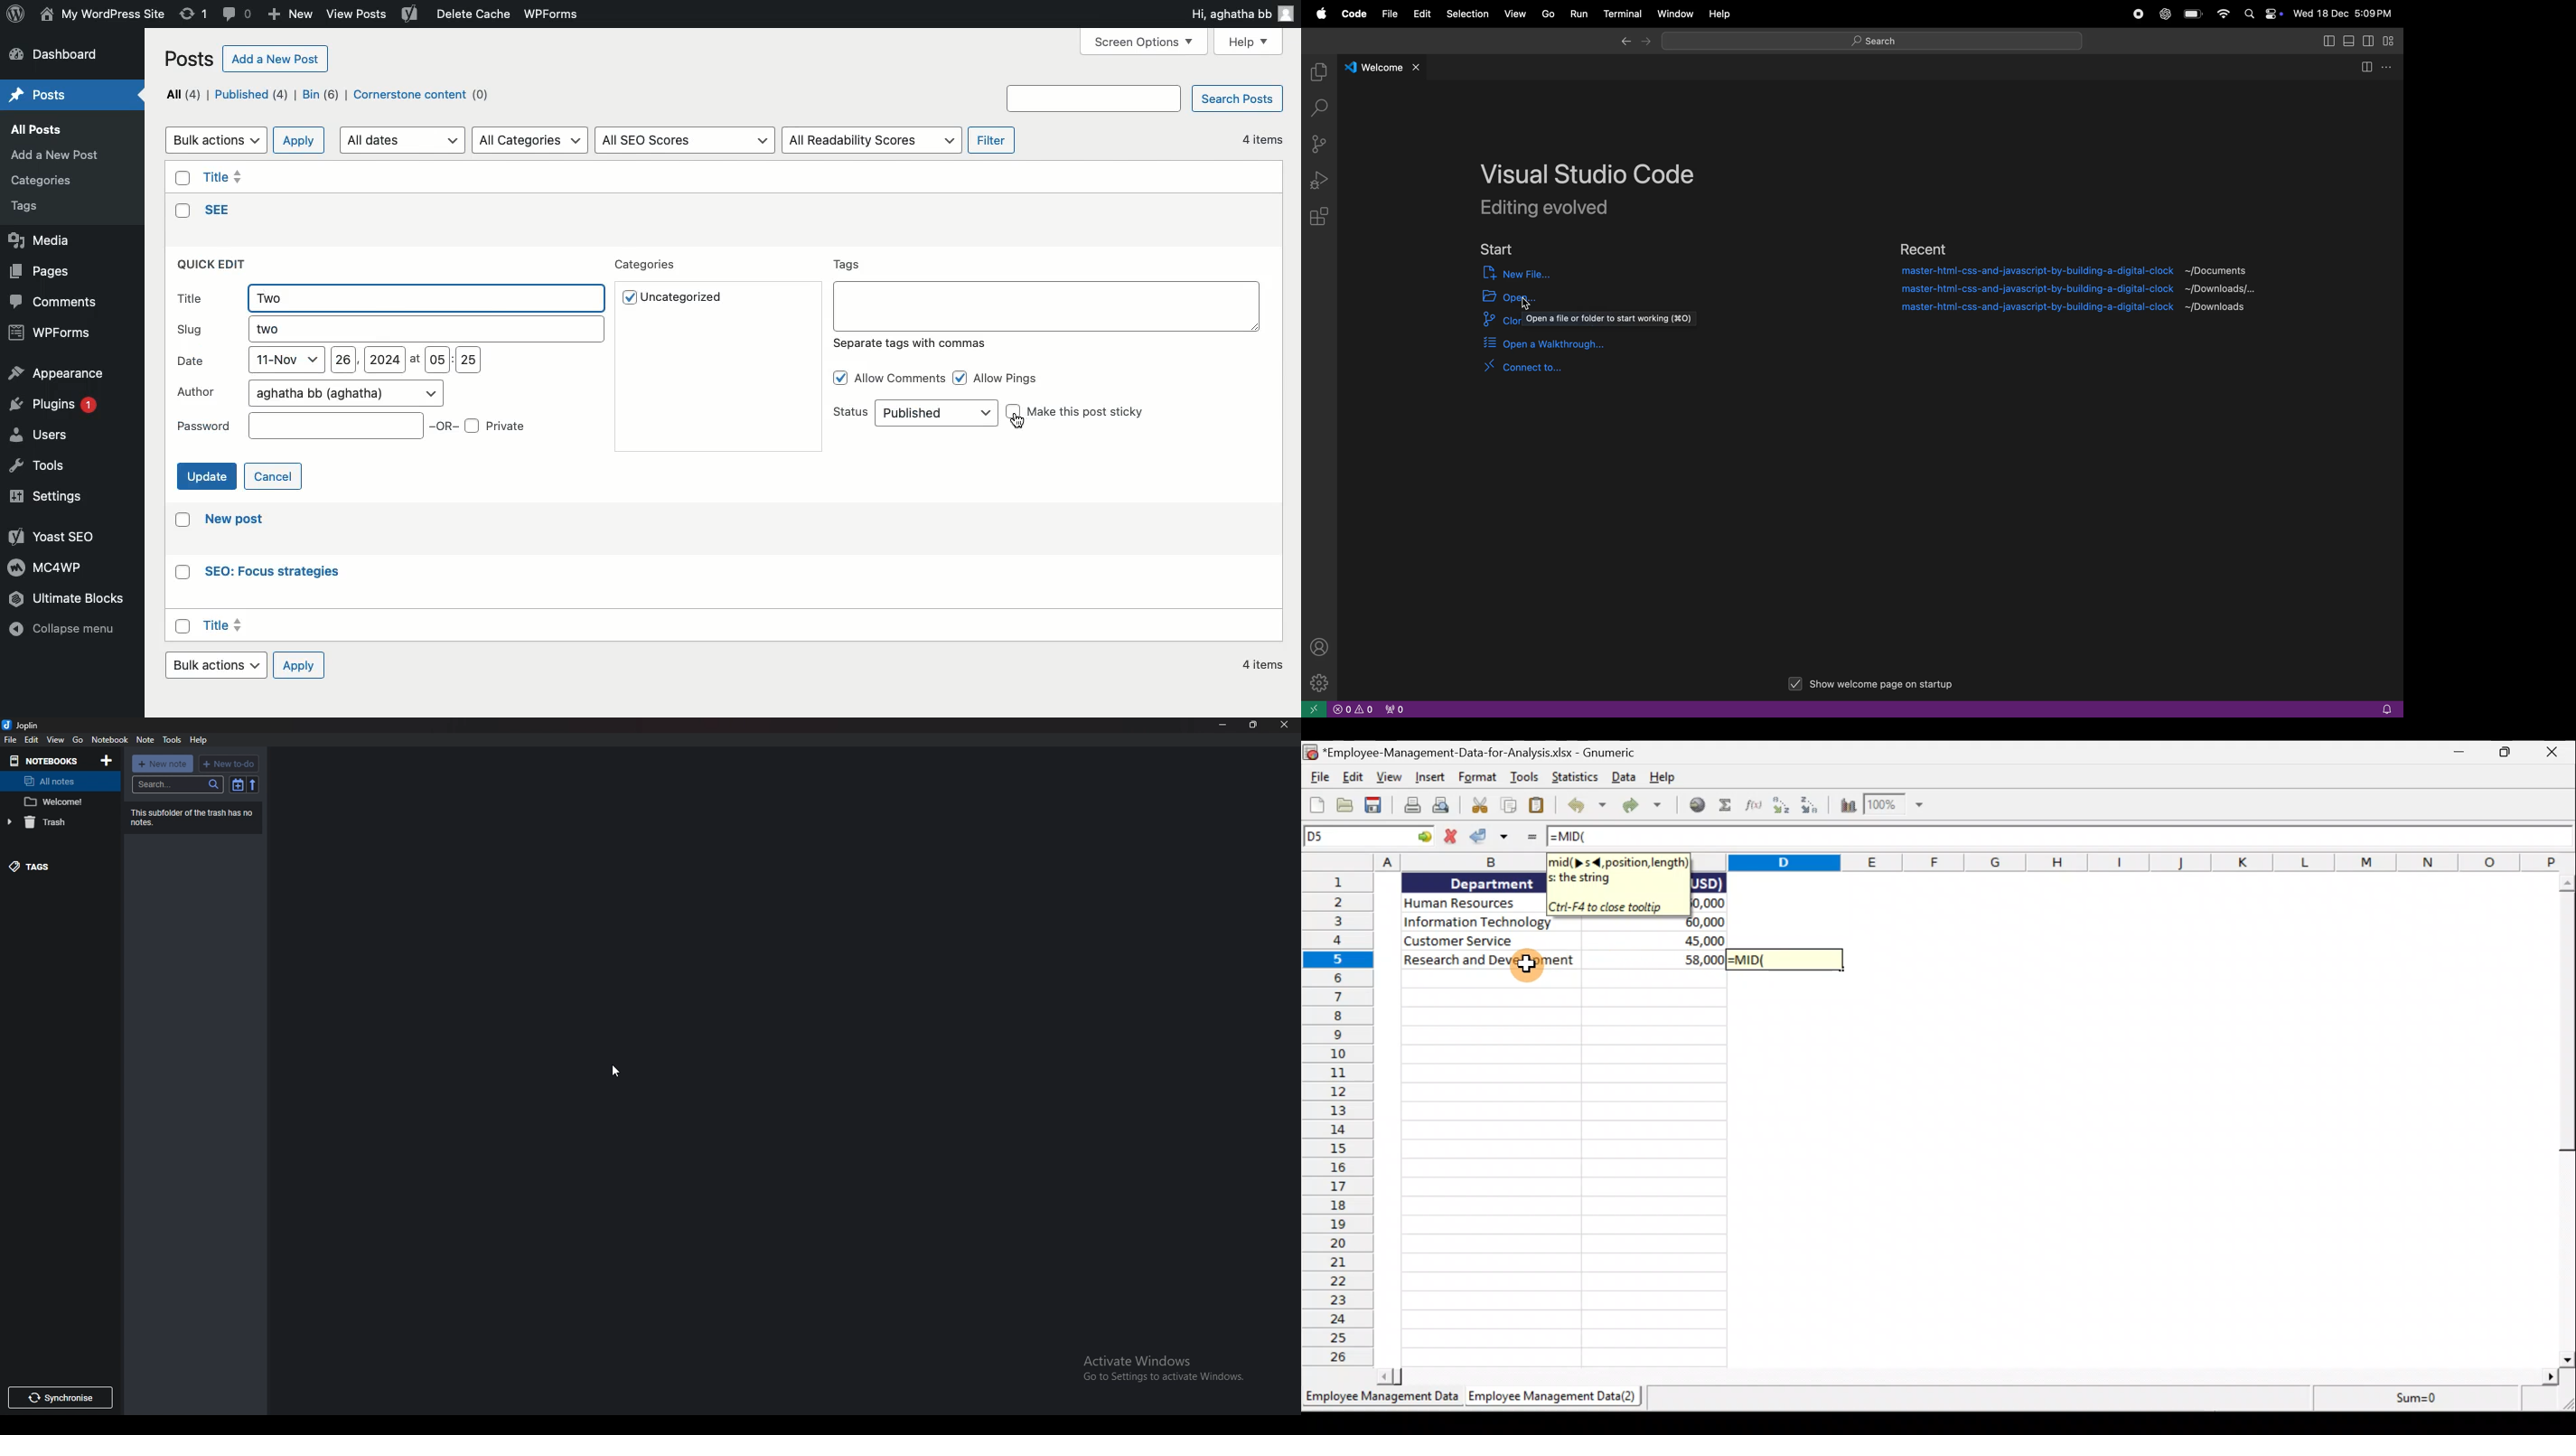 The width and height of the screenshot is (2576, 1456). Describe the element at coordinates (225, 174) in the screenshot. I see `Title 5` at that location.